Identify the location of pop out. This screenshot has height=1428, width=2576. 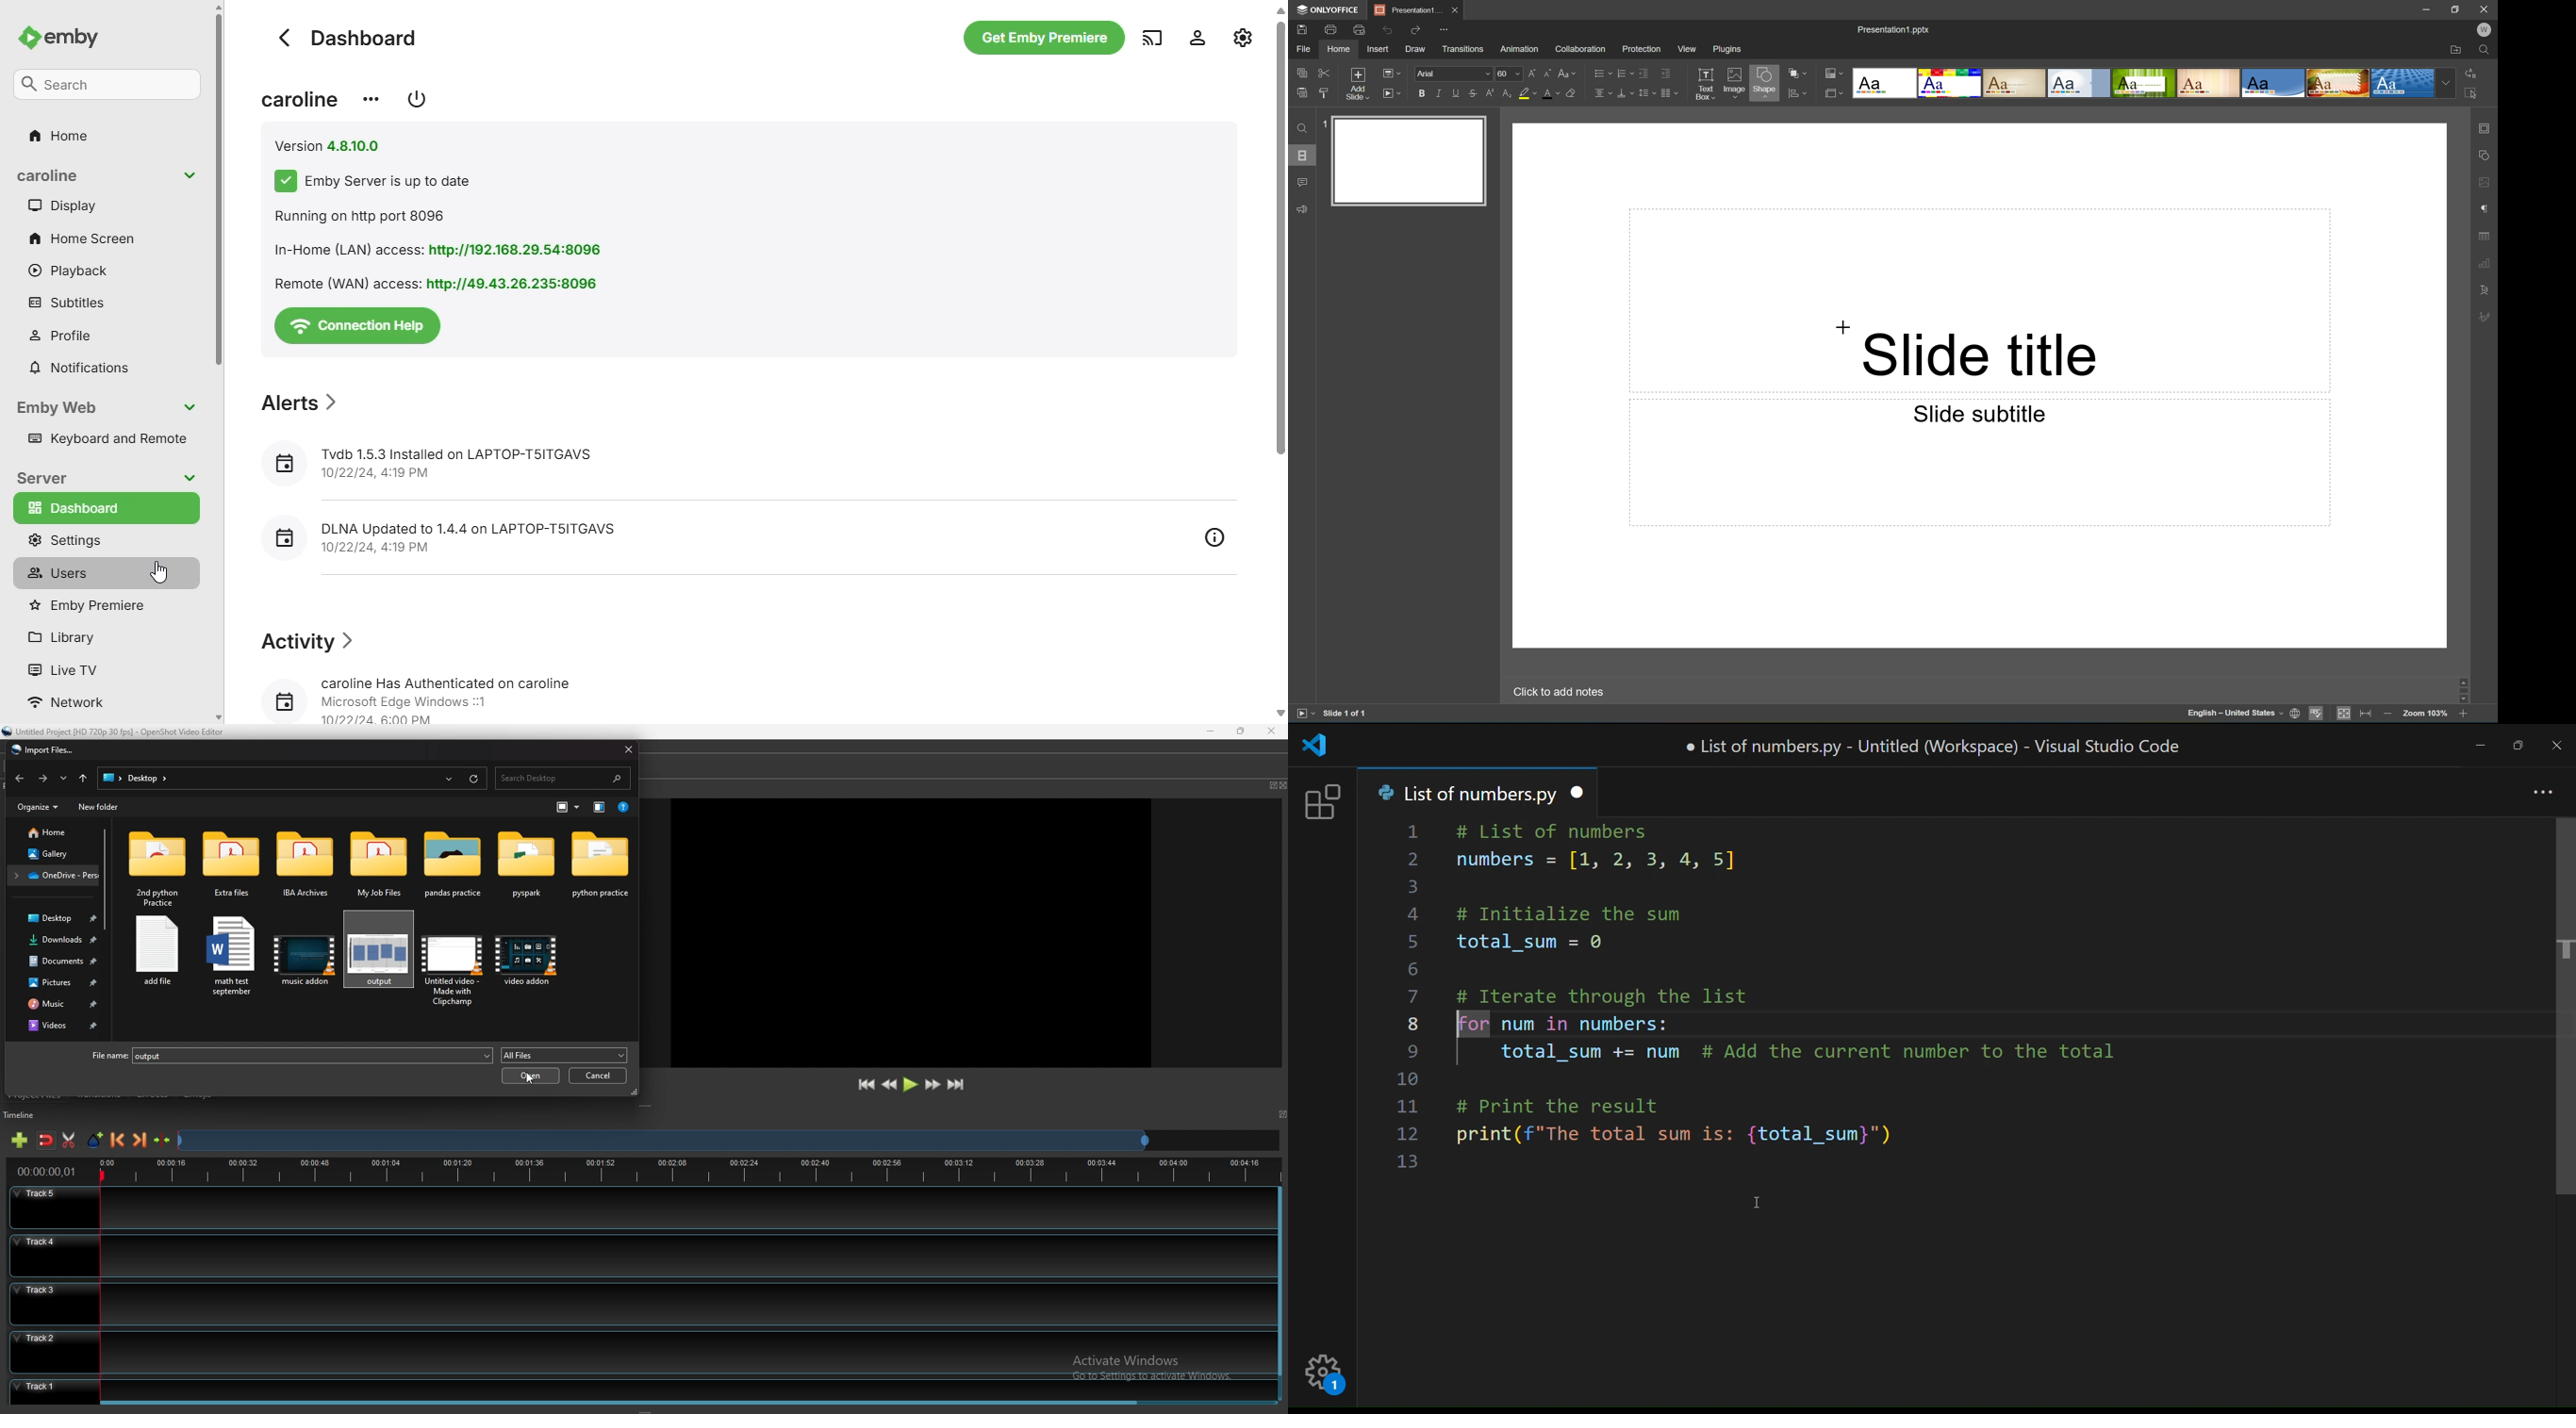
(1271, 786).